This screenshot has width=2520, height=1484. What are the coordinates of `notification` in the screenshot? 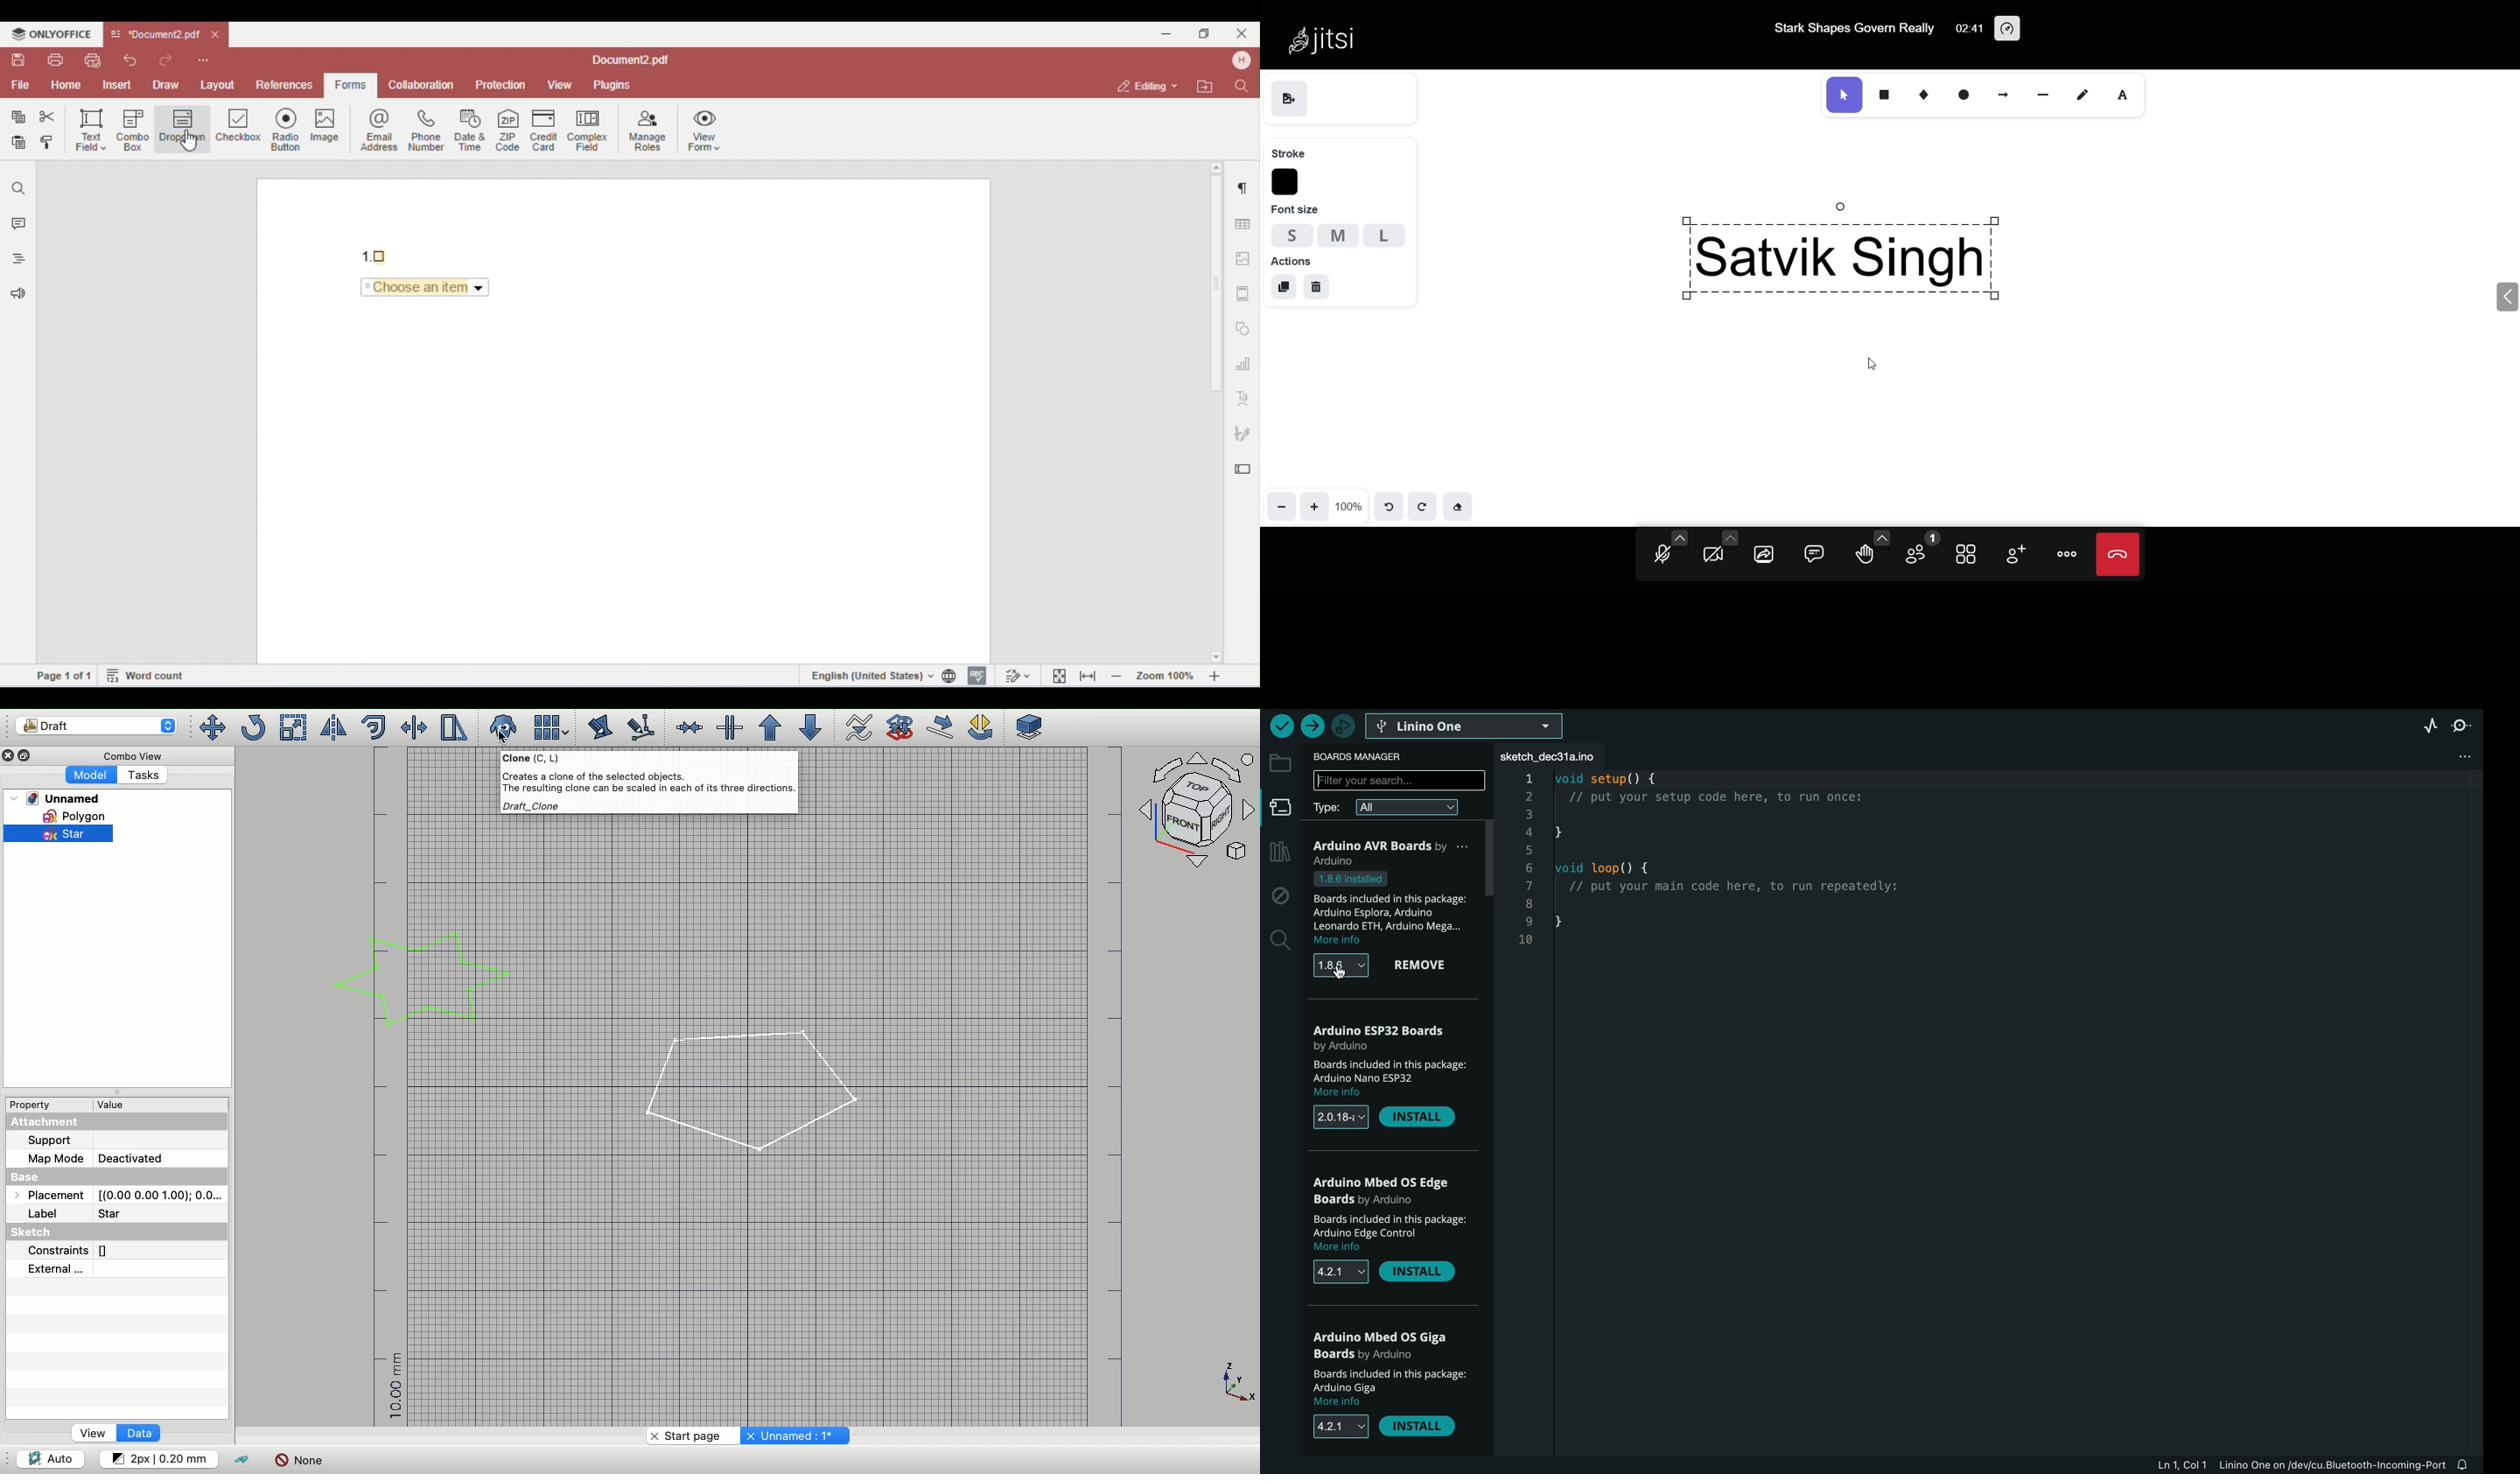 It's located at (2469, 1465).